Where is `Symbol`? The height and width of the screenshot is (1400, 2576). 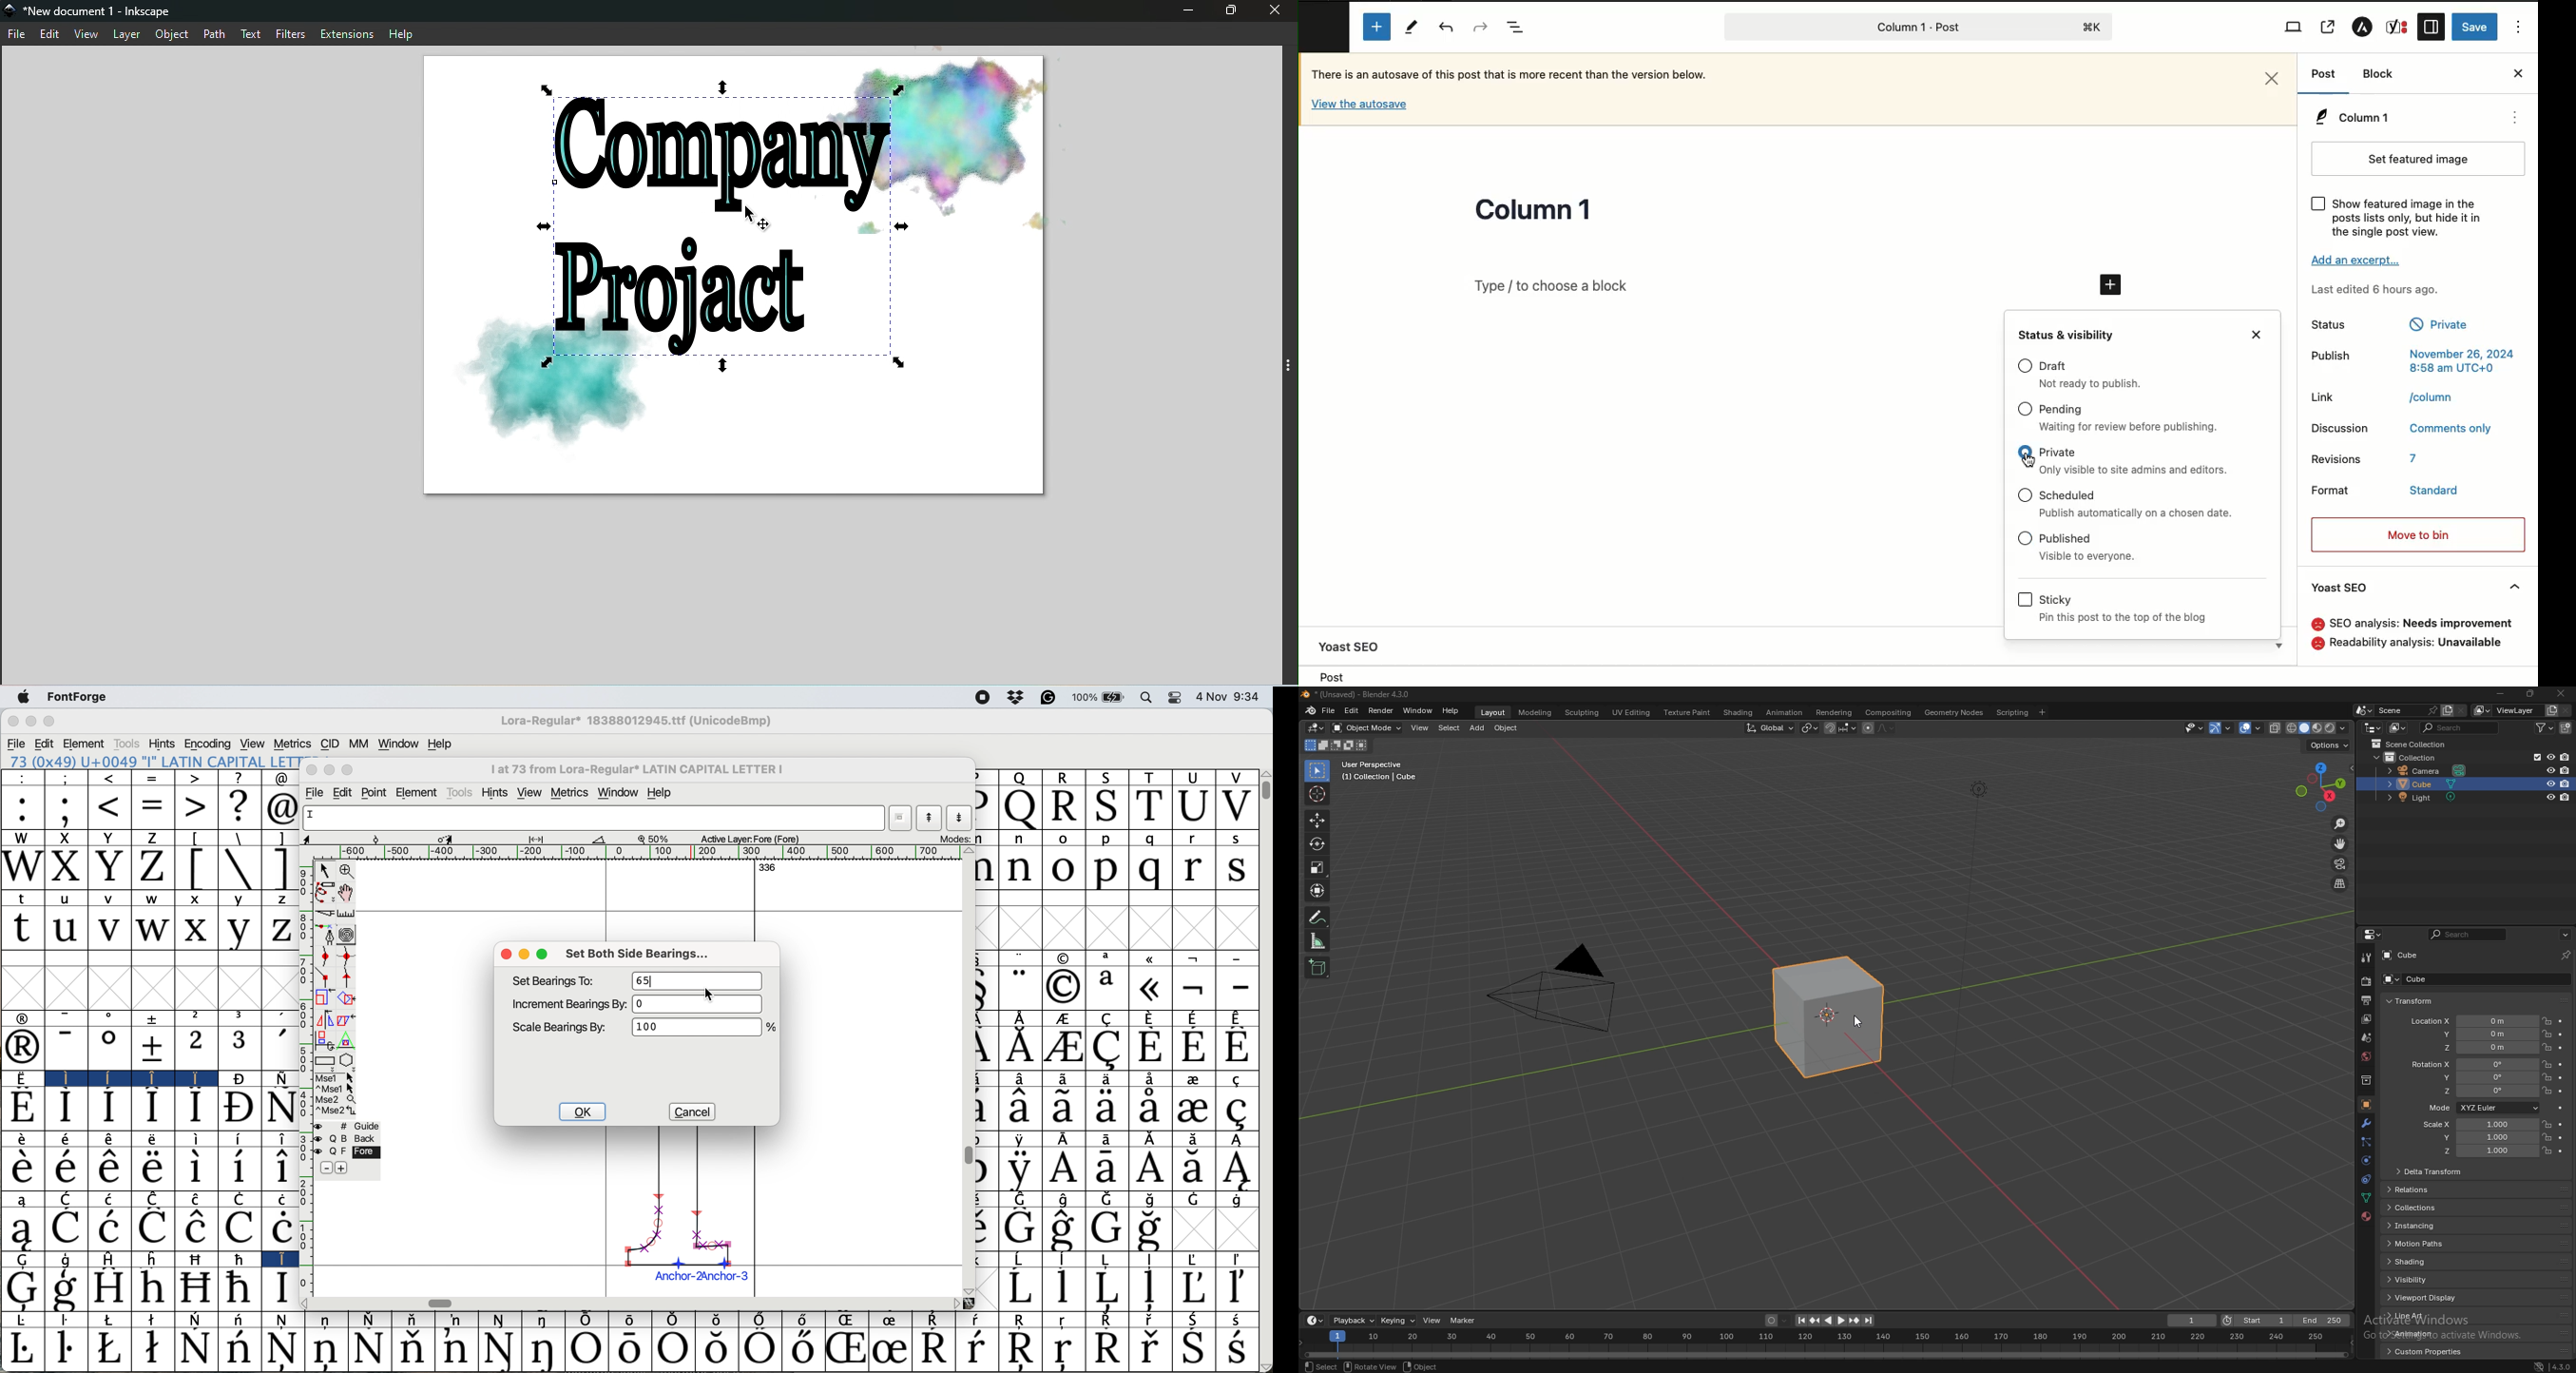
Symbol is located at coordinates (1021, 1139).